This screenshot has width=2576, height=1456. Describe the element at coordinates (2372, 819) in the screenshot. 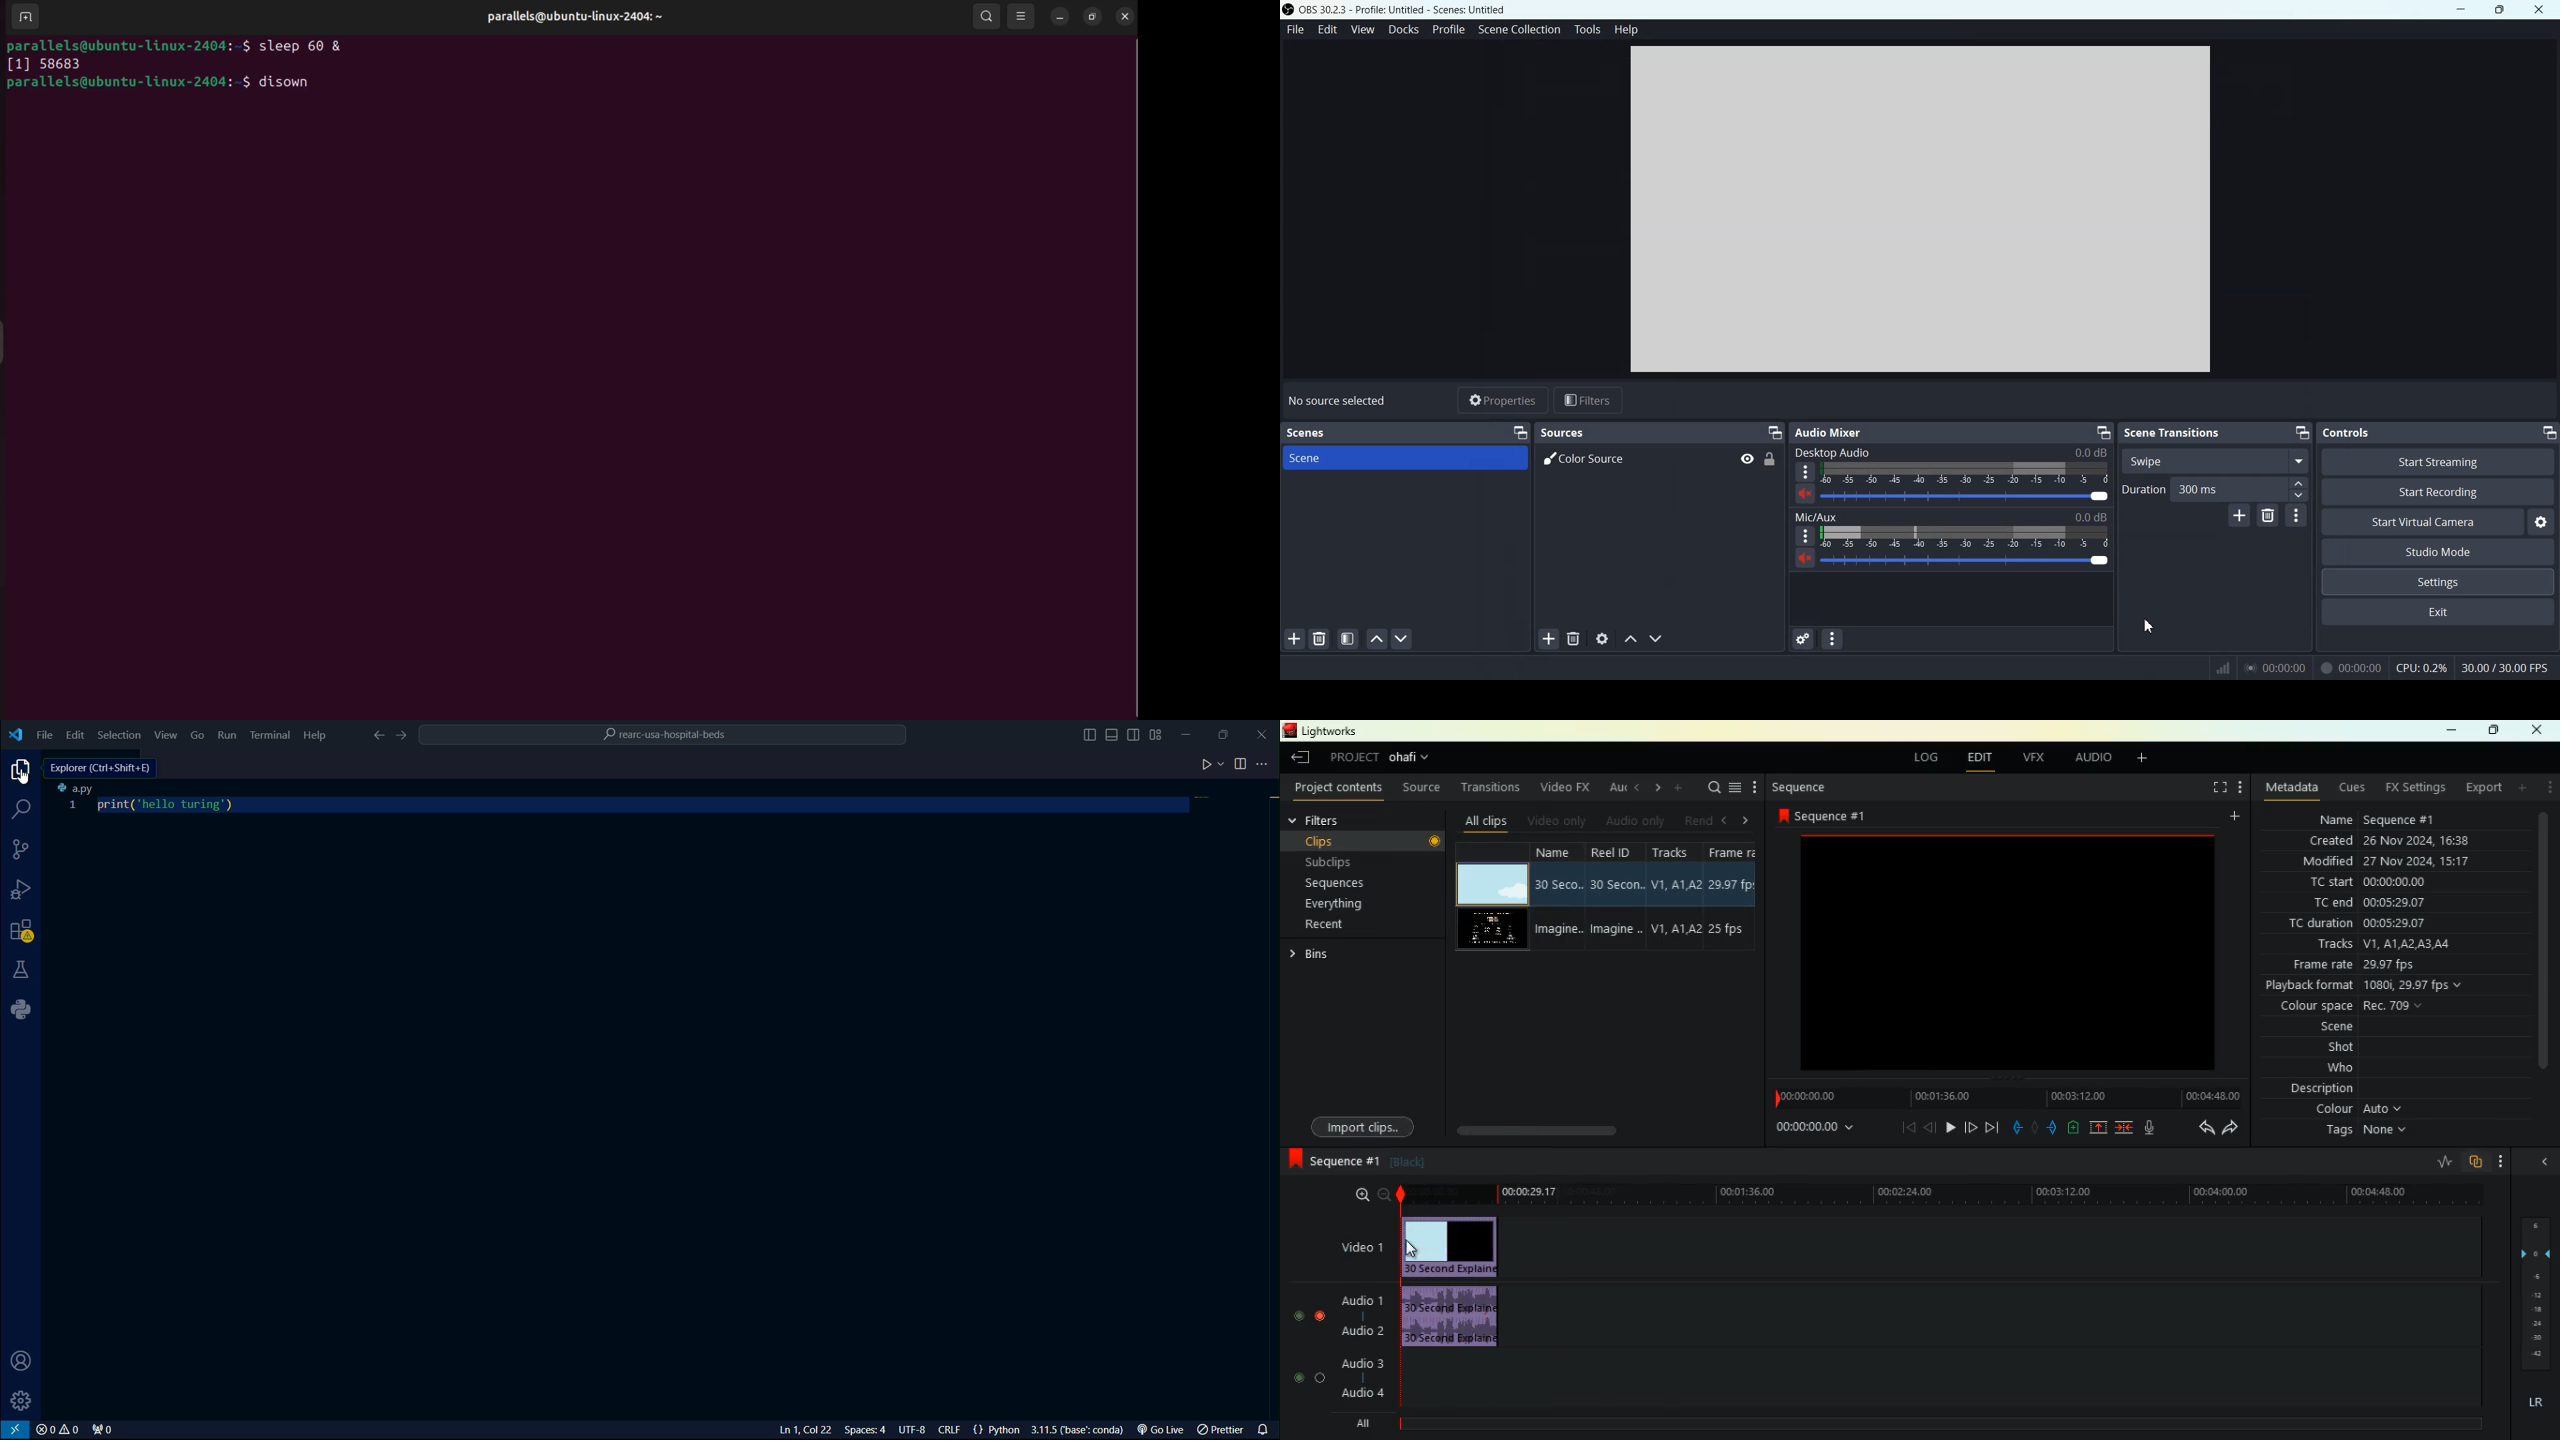

I see `name` at that location.